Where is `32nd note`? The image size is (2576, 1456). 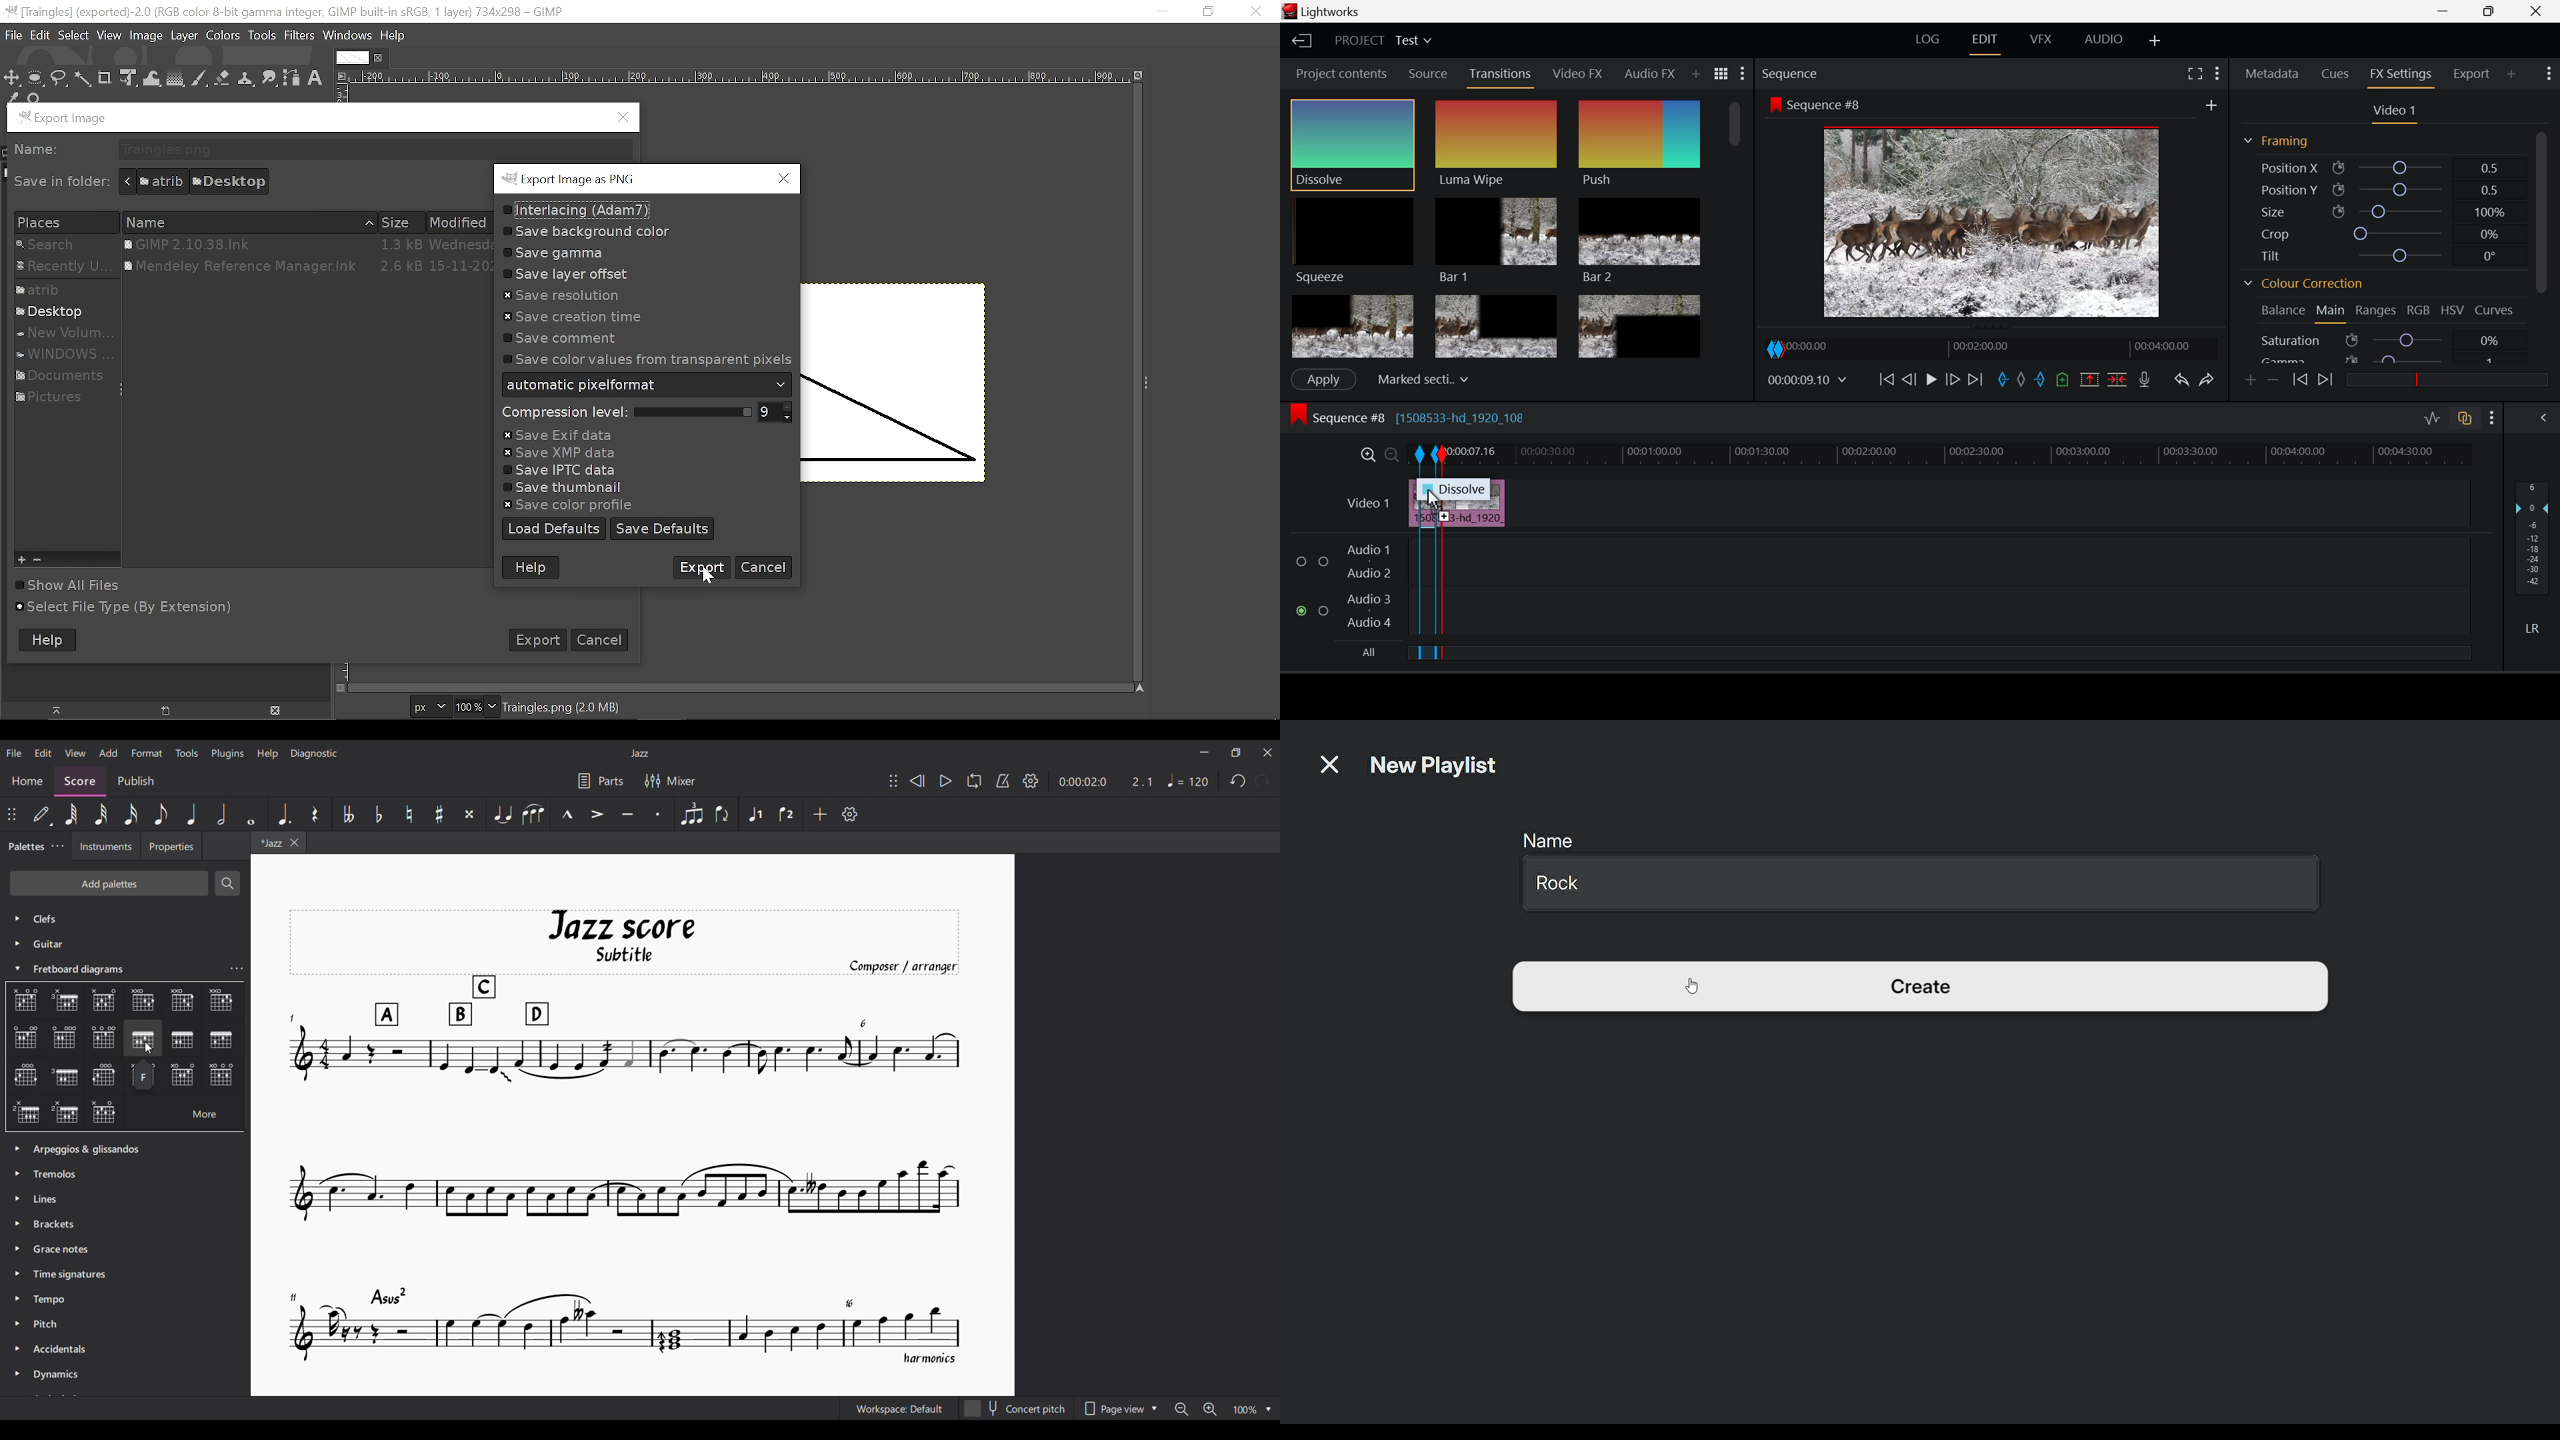 32nd note is located at coordinates (101, 814).